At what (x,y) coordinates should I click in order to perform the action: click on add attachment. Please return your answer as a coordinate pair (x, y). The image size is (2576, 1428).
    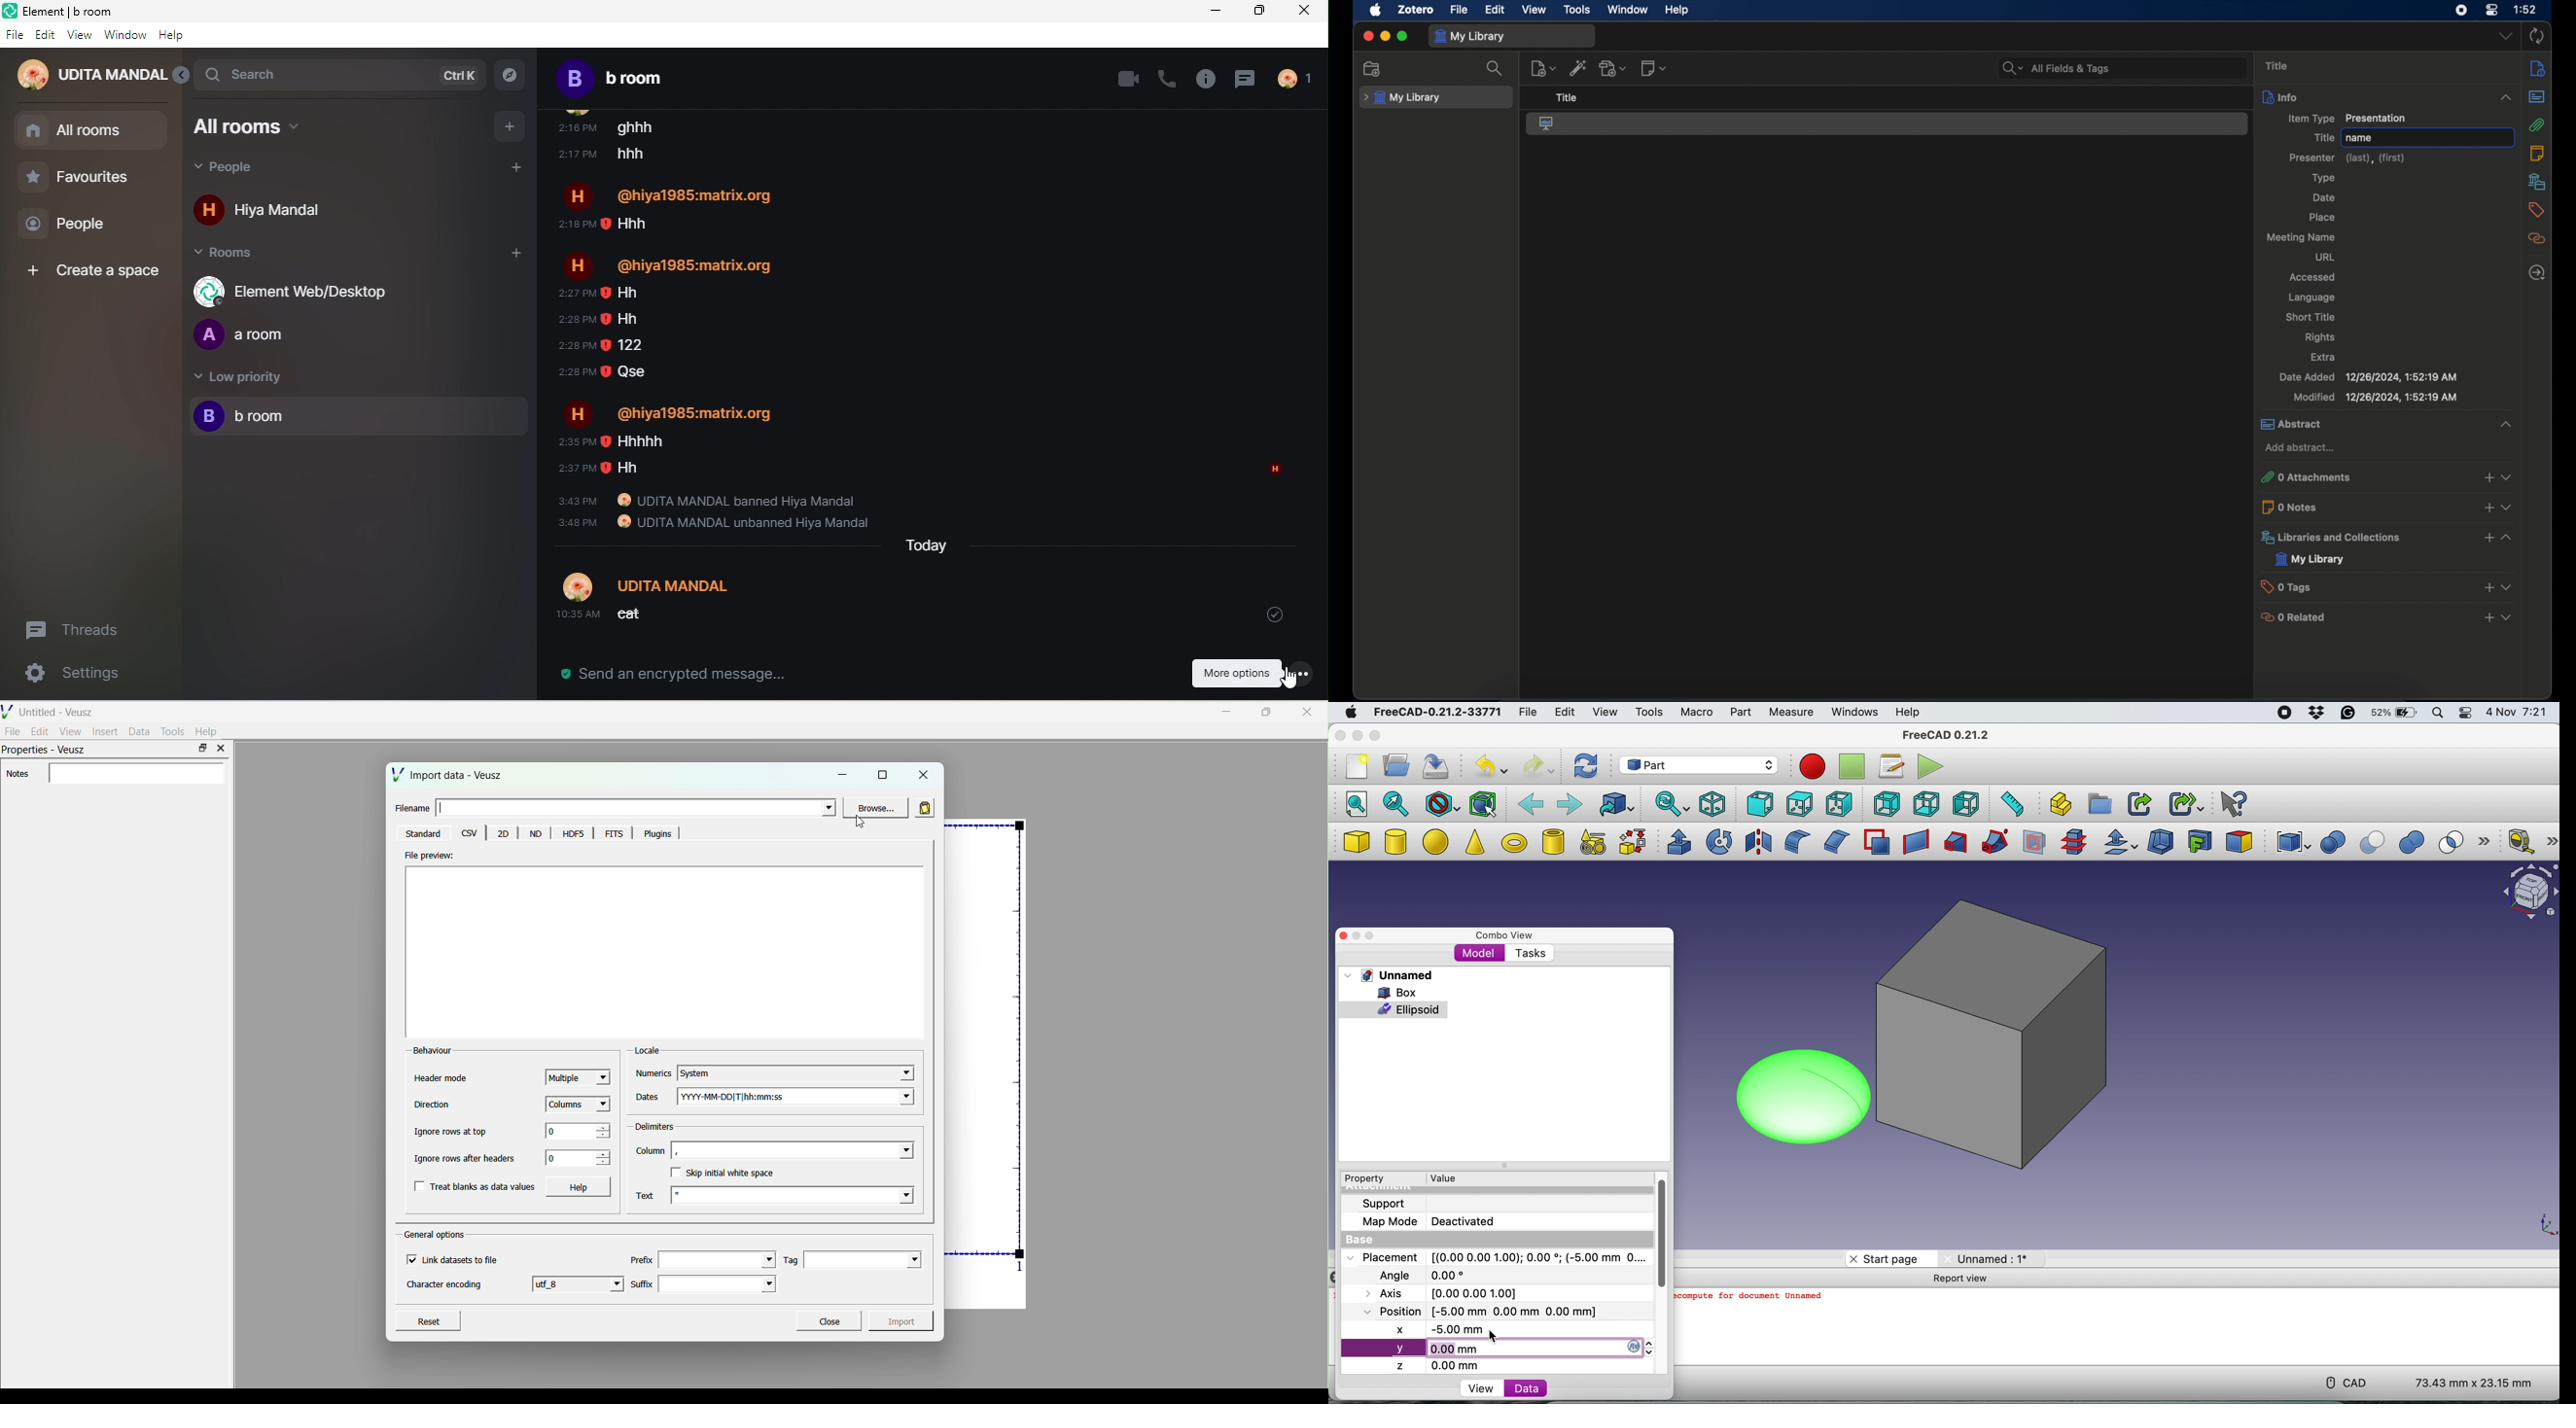
    Looking at the image, I should click on (1614, 68).